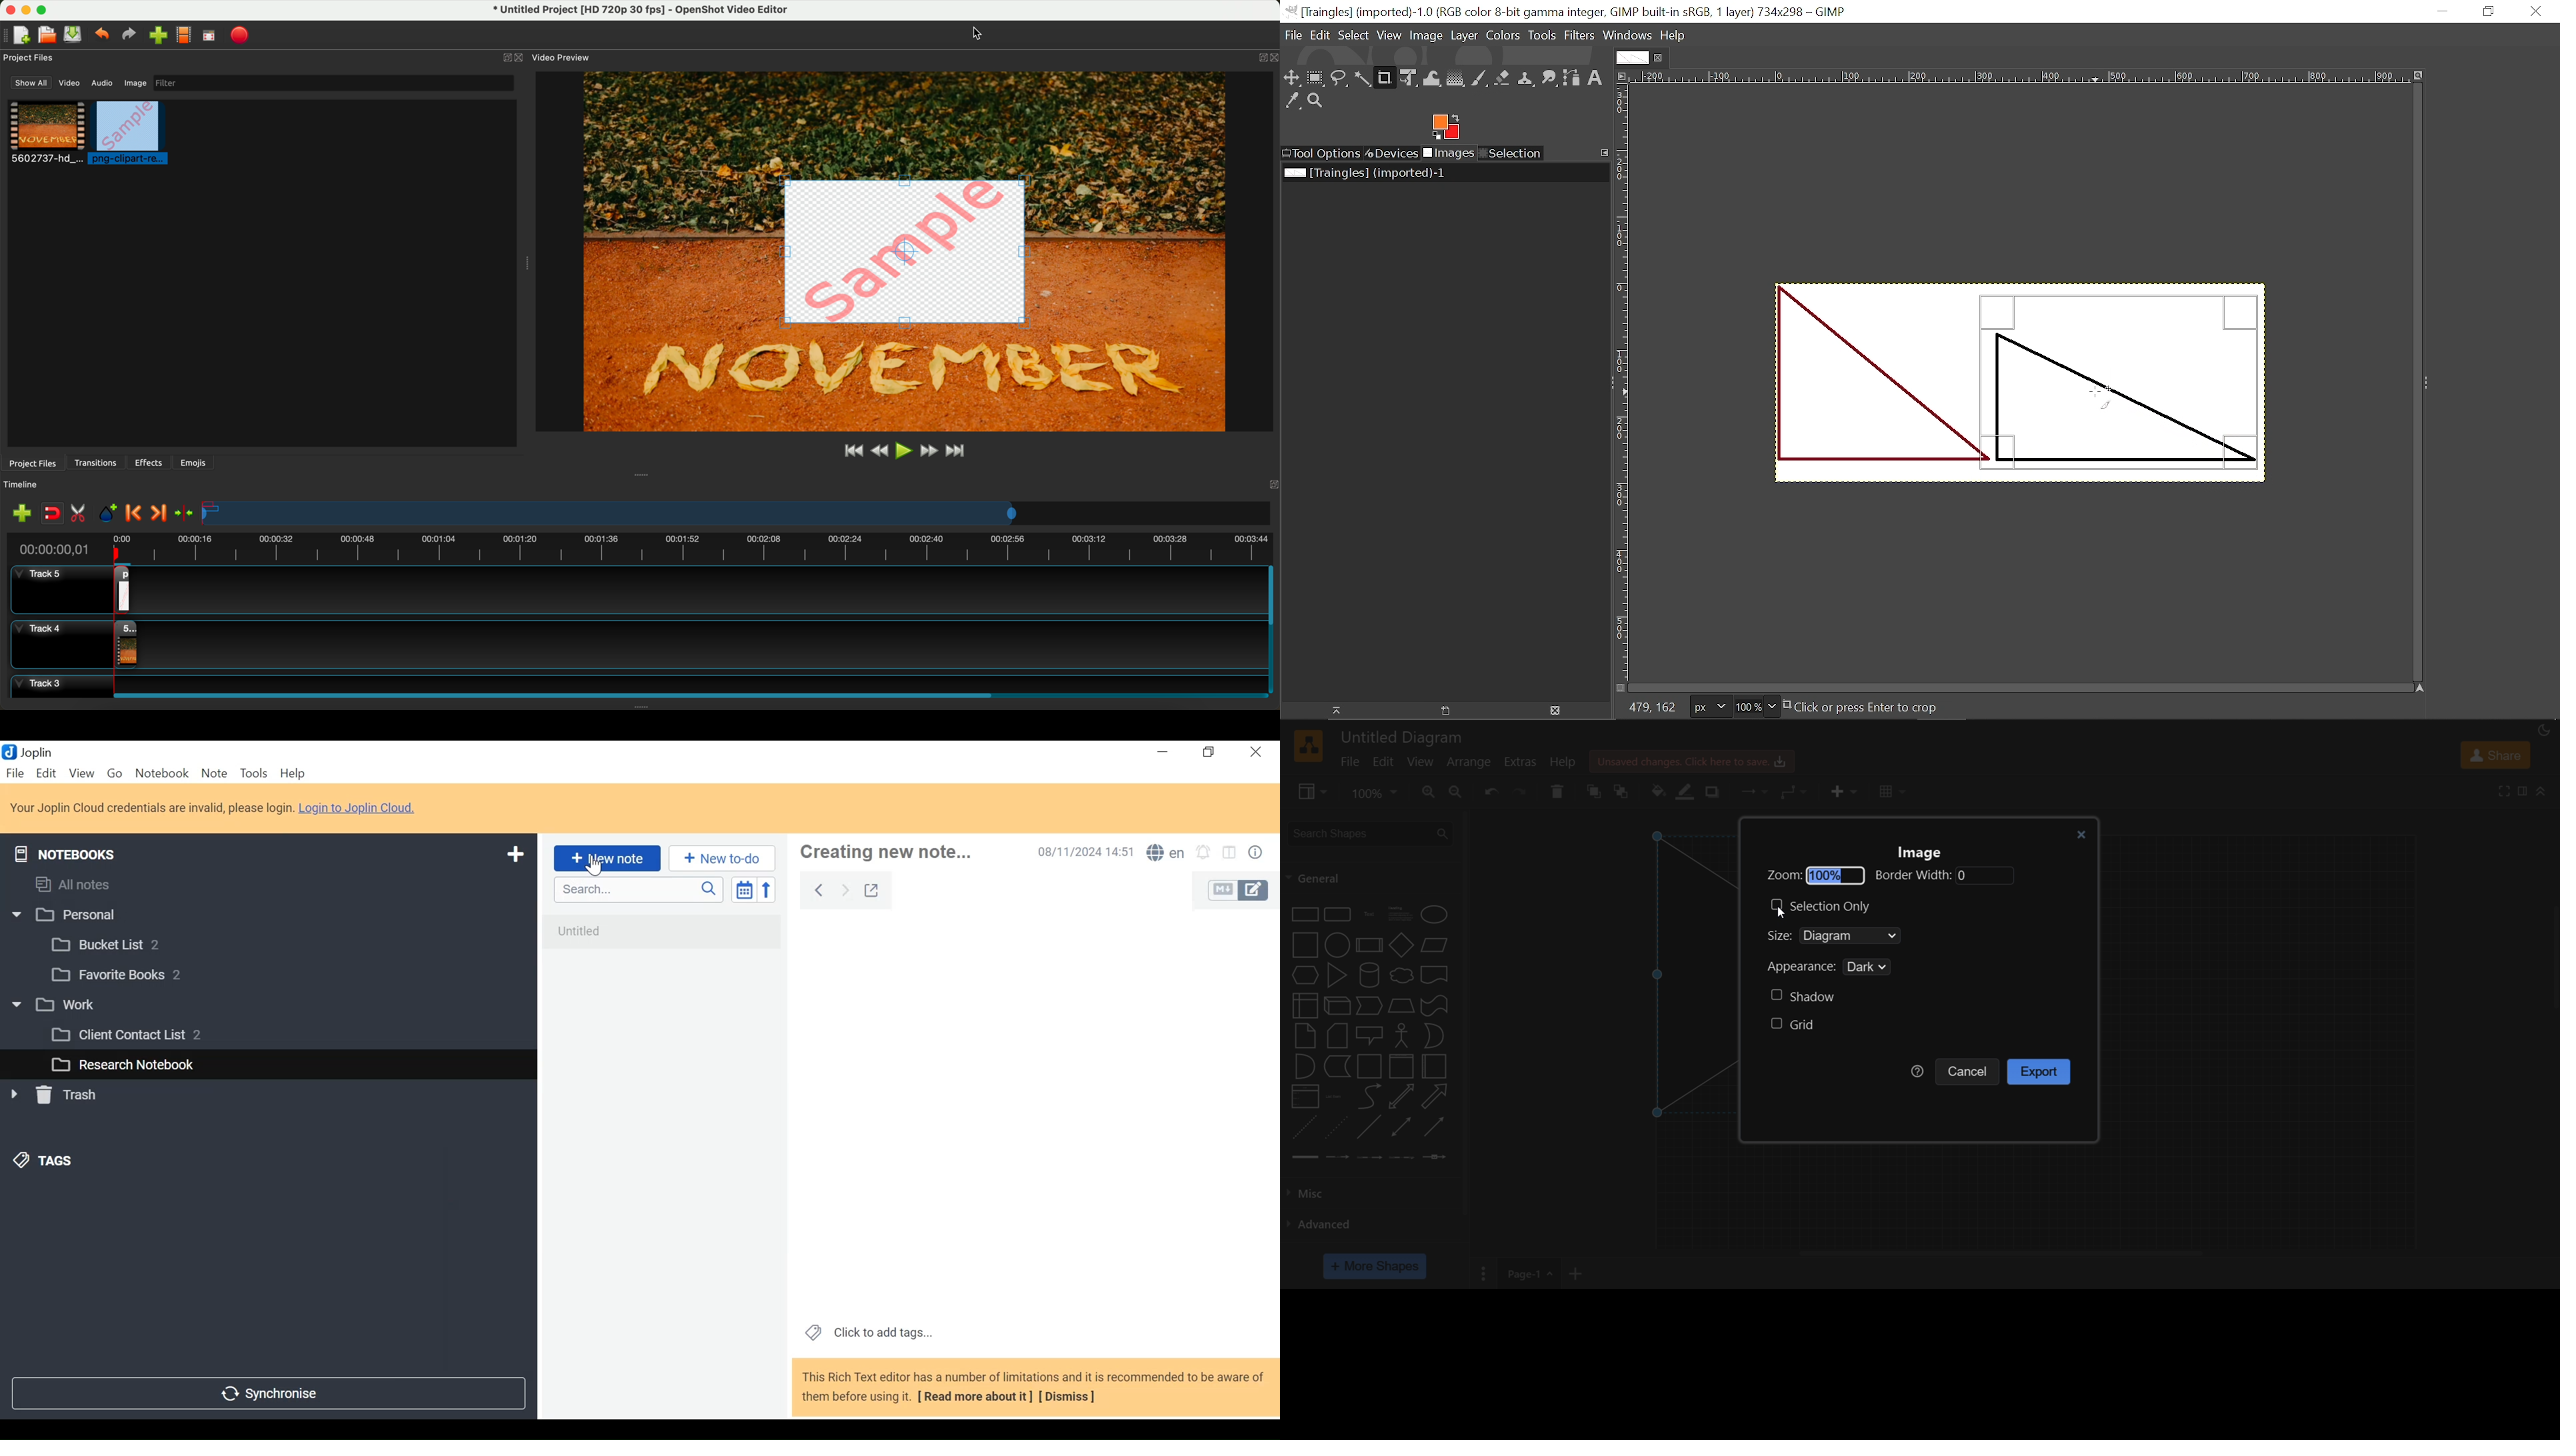 The height and width of the screenshot is (1456, 2576). What do you see at coordinates (1082, 851) in the screenshot?
I see `Date and Time` at bounding box center [1082, 851].